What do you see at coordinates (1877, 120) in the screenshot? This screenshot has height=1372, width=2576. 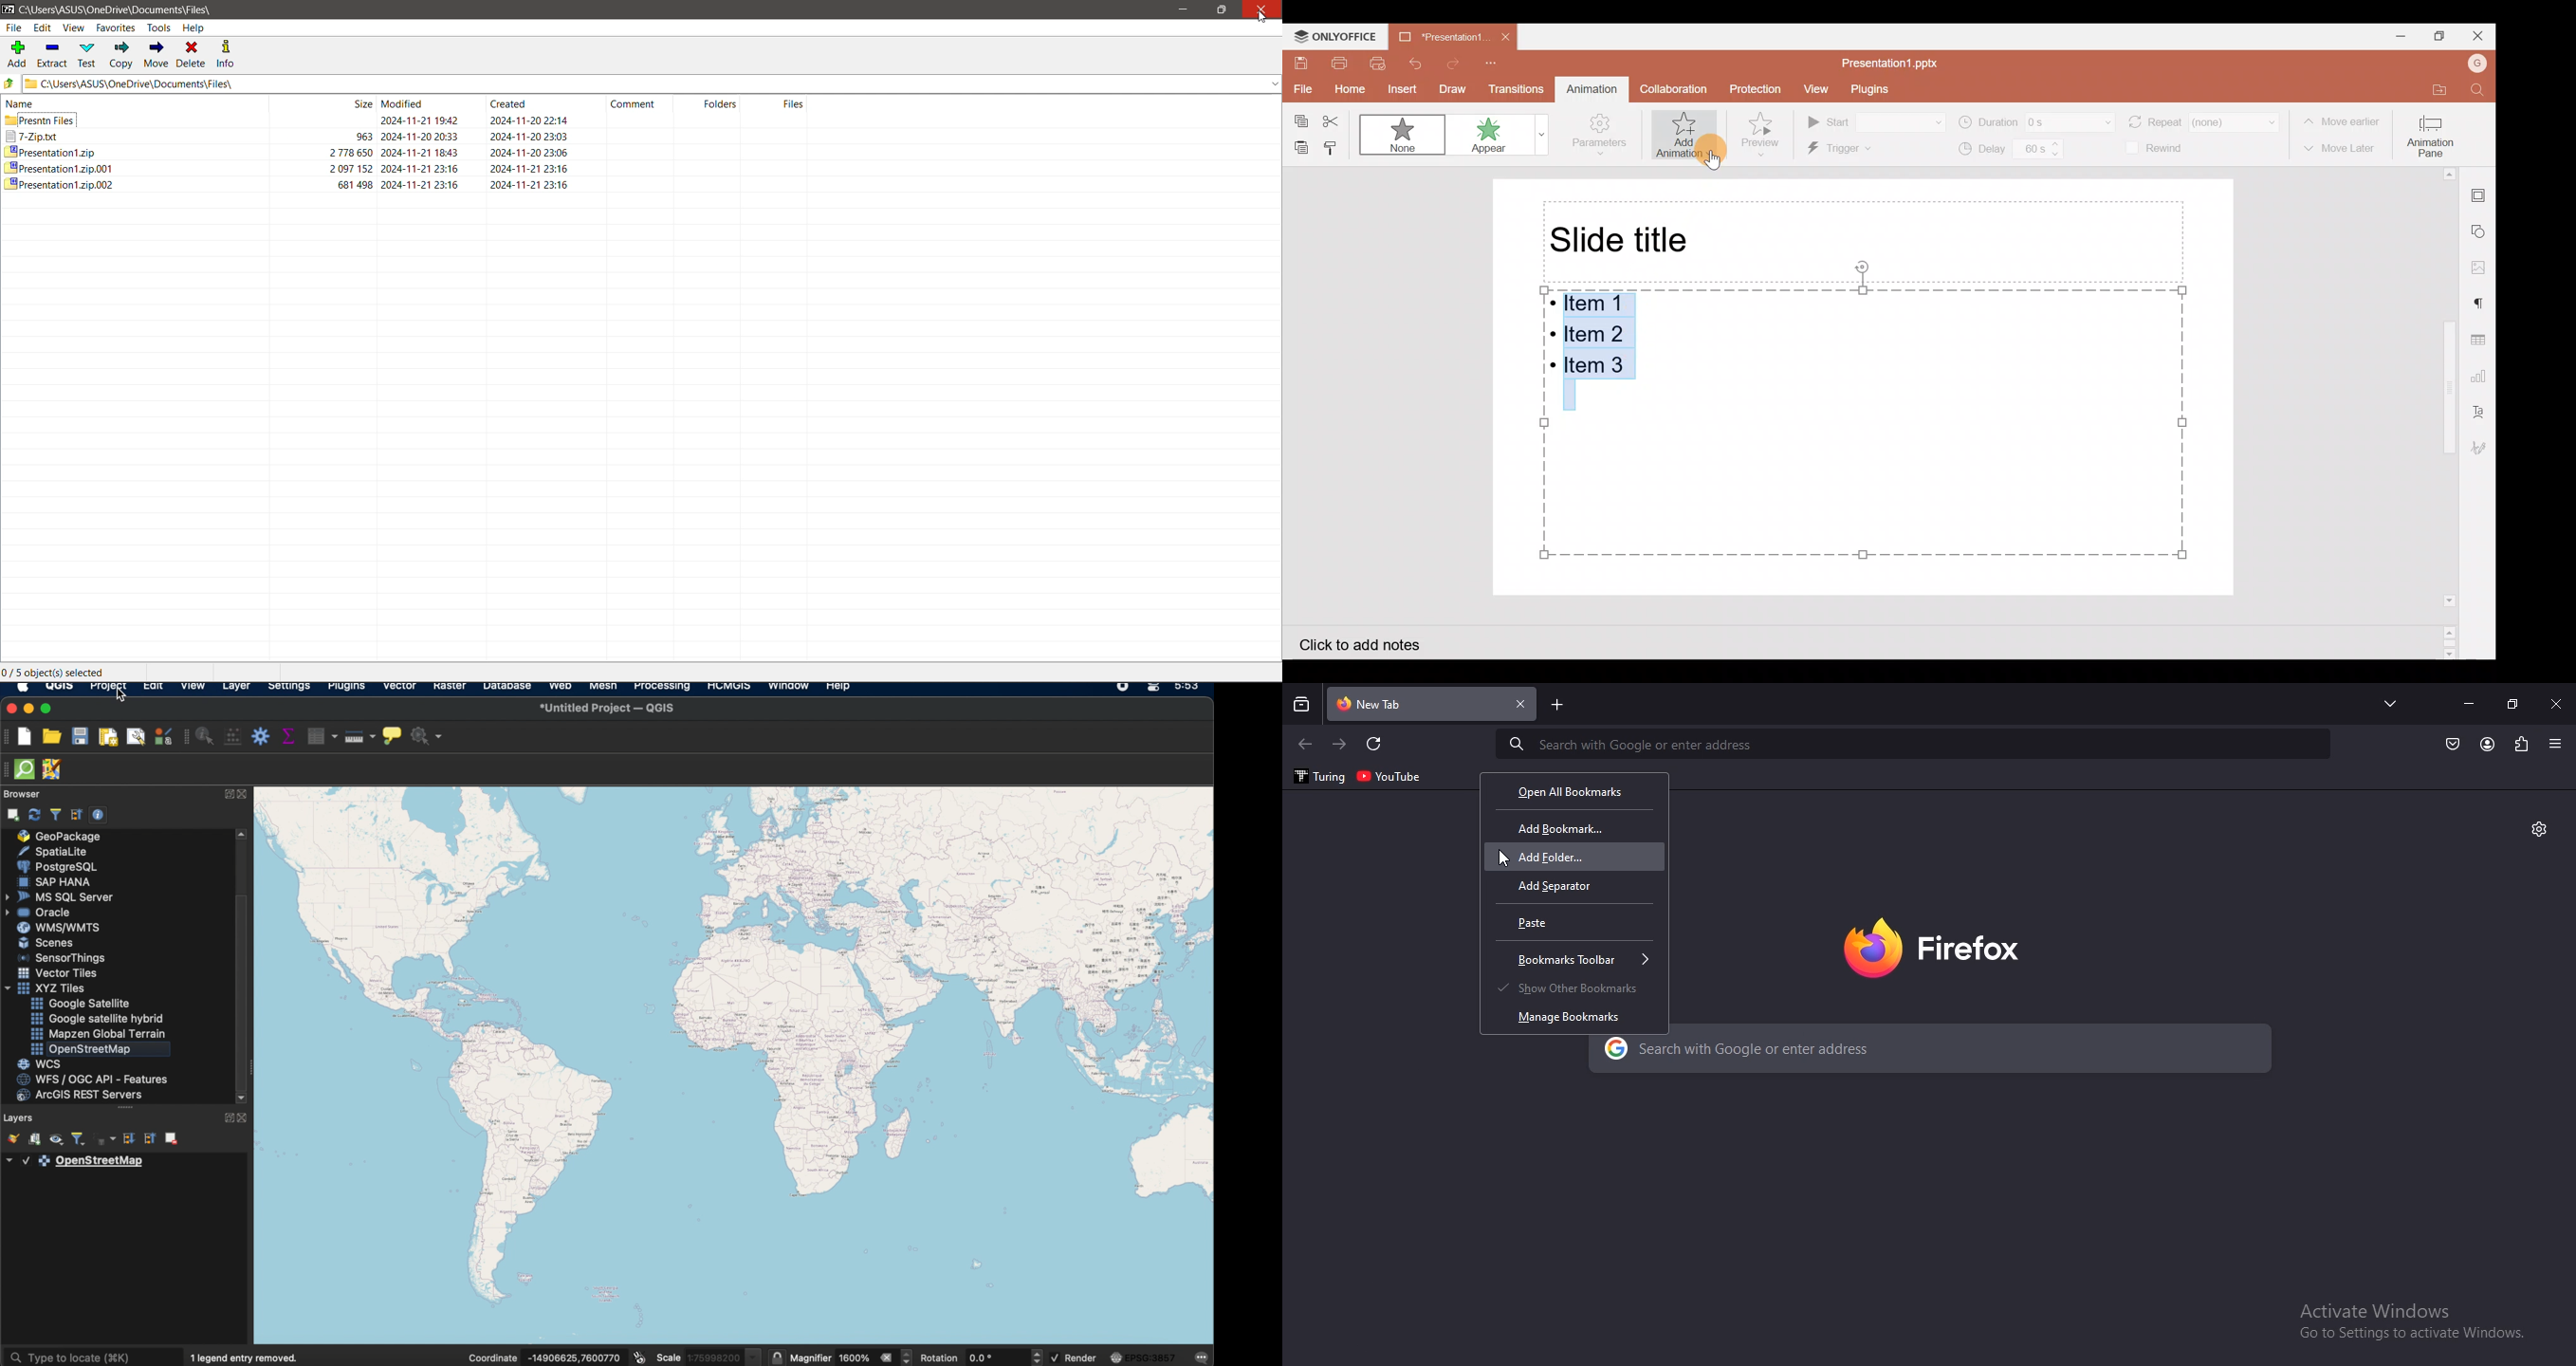 I see `Start` at bounding box center [1877, 120].